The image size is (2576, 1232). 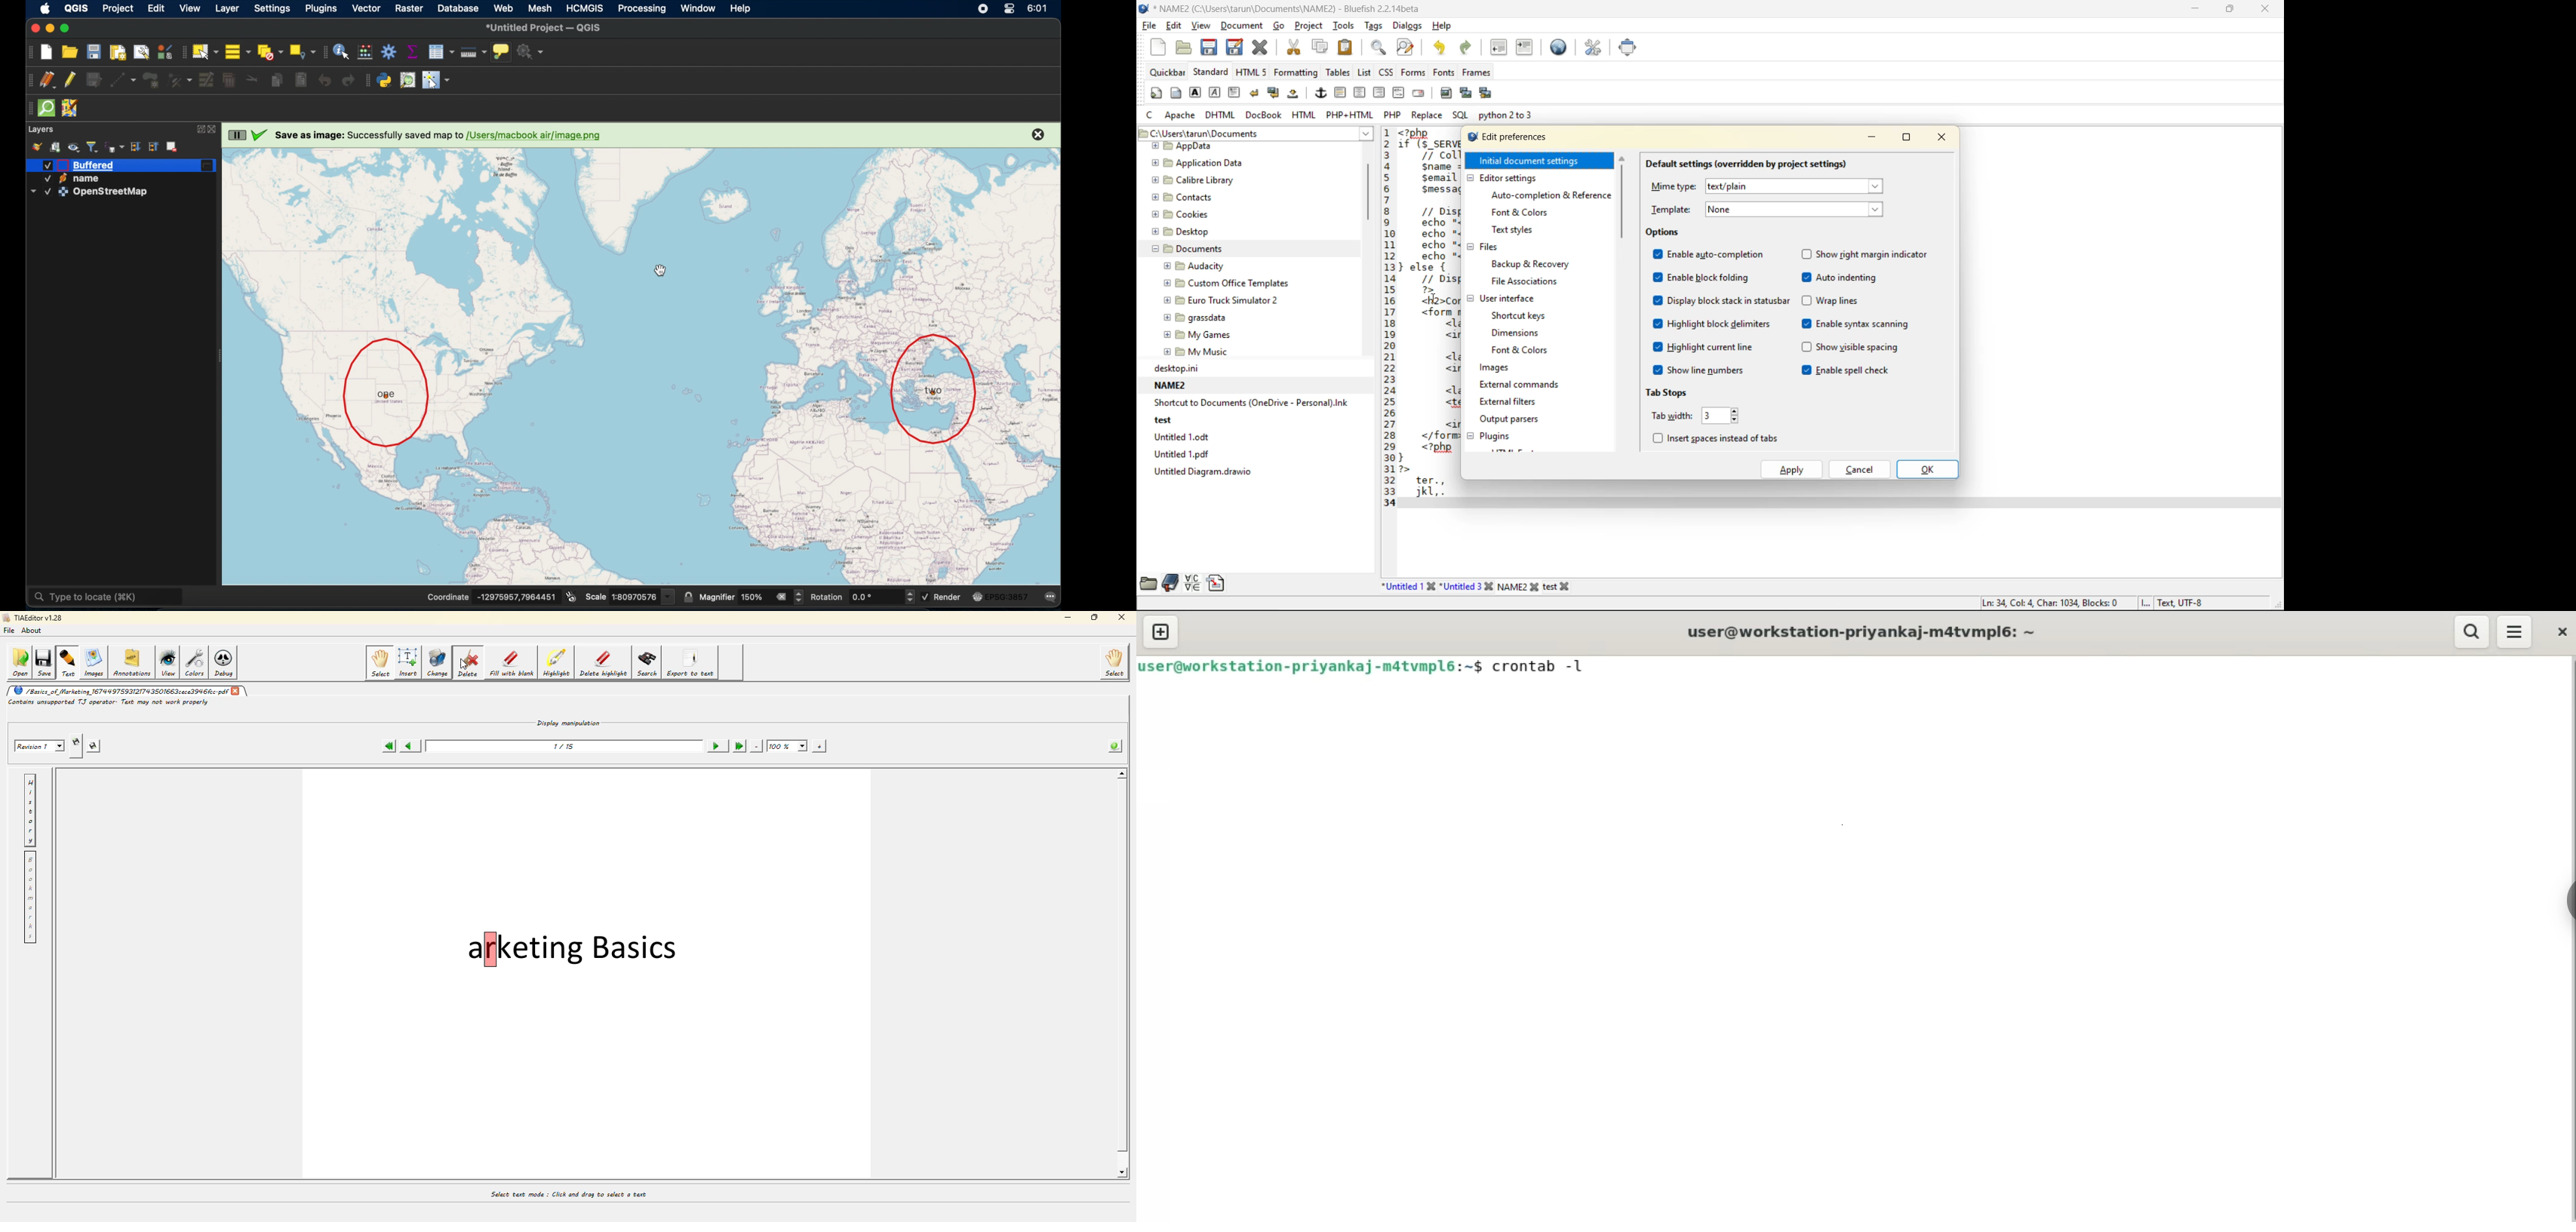 I want to click on toolbox, so click(x=390, y=53).